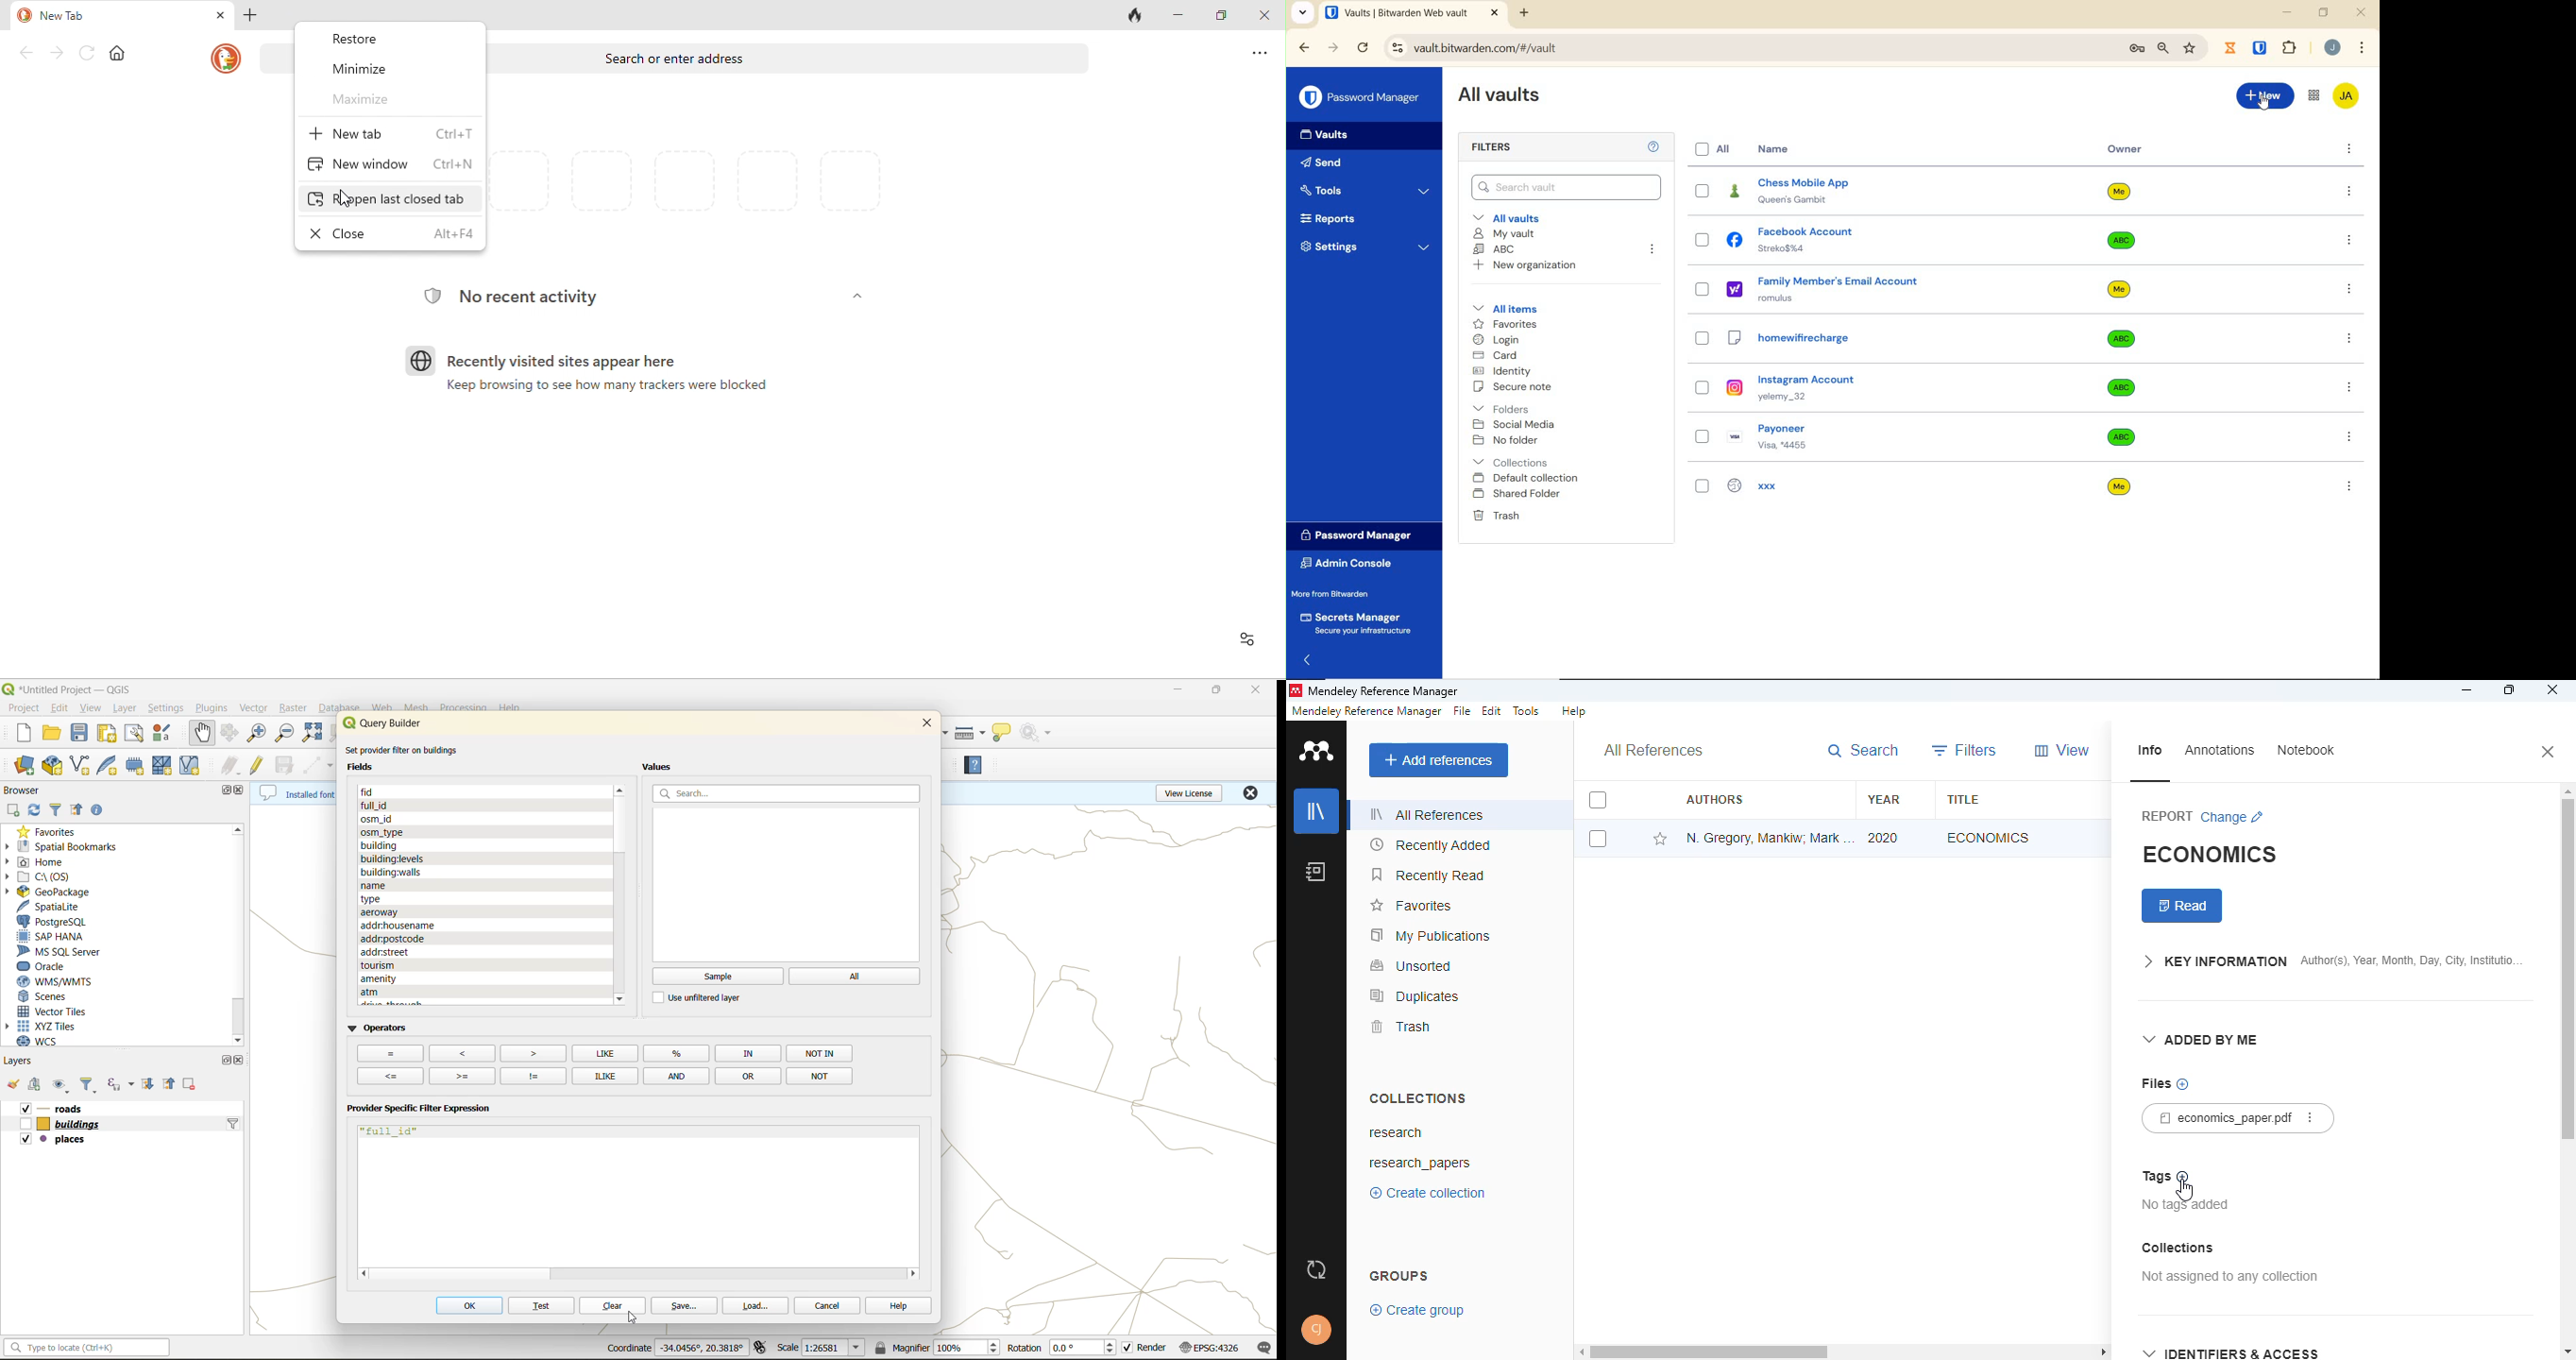 The image size is (2576, 1372). I want to click on economics_paper.pdf, so click(2218, 1117).